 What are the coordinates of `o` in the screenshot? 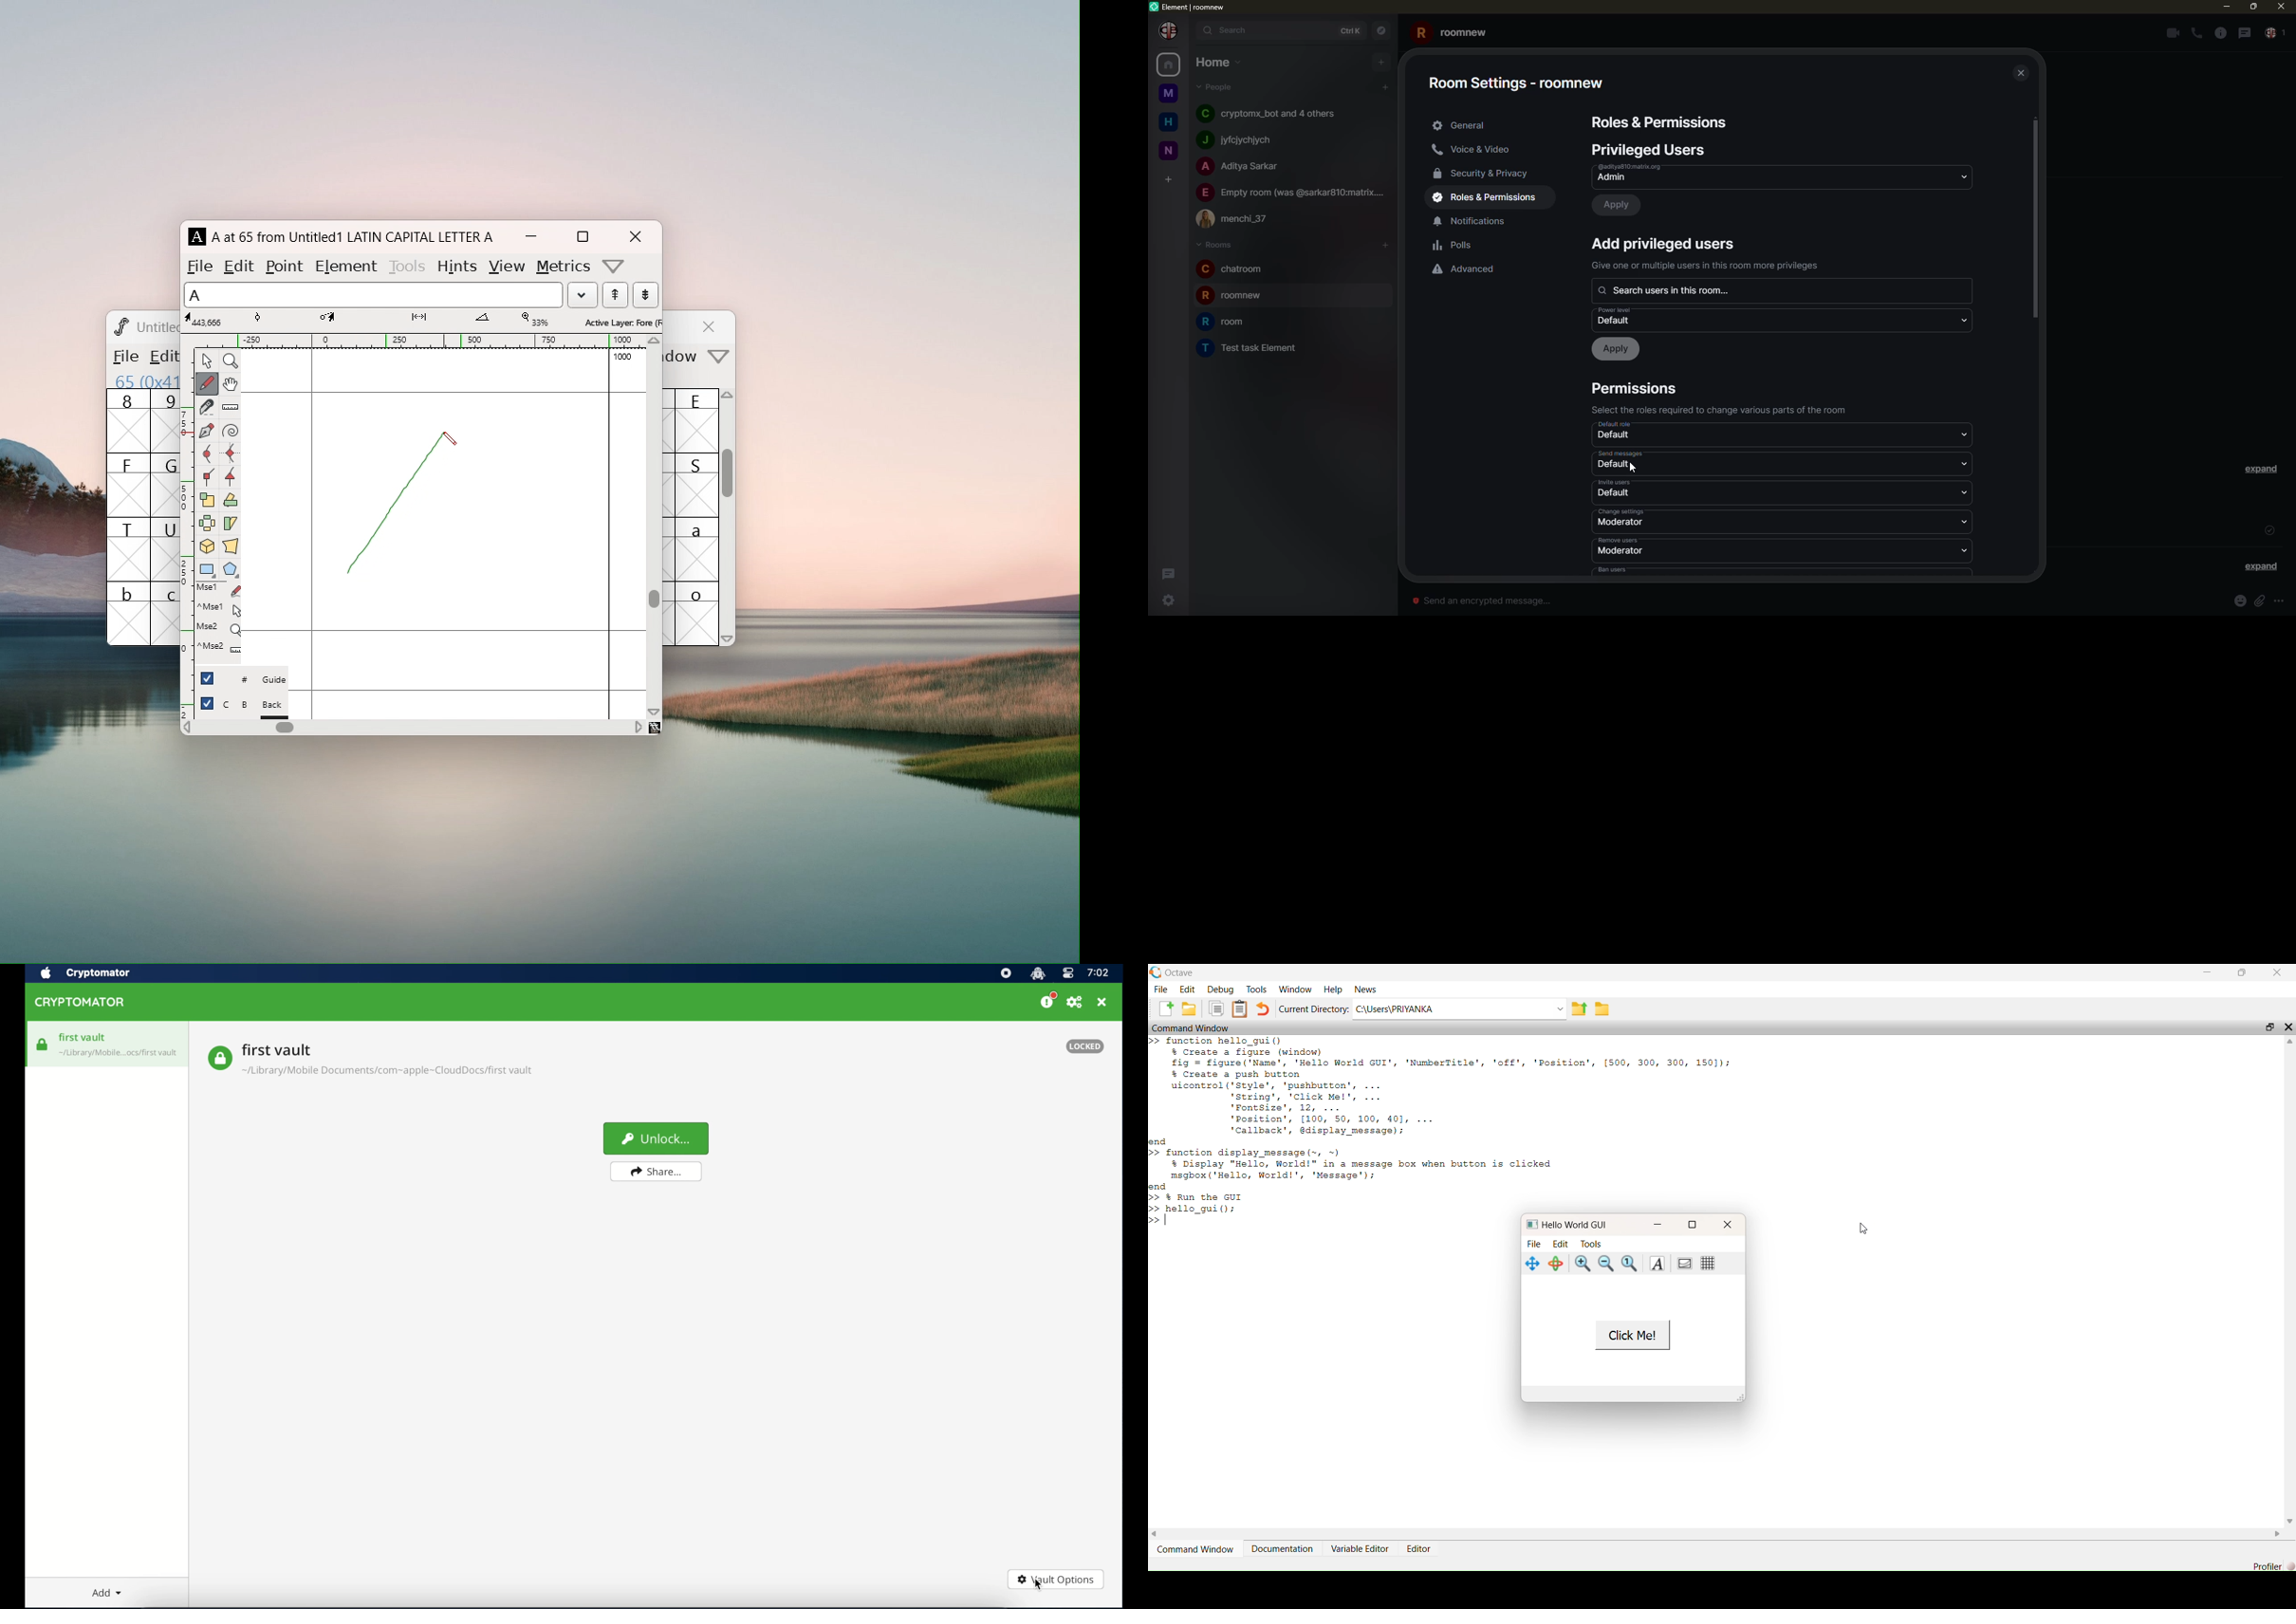 It's located at (699, 613).